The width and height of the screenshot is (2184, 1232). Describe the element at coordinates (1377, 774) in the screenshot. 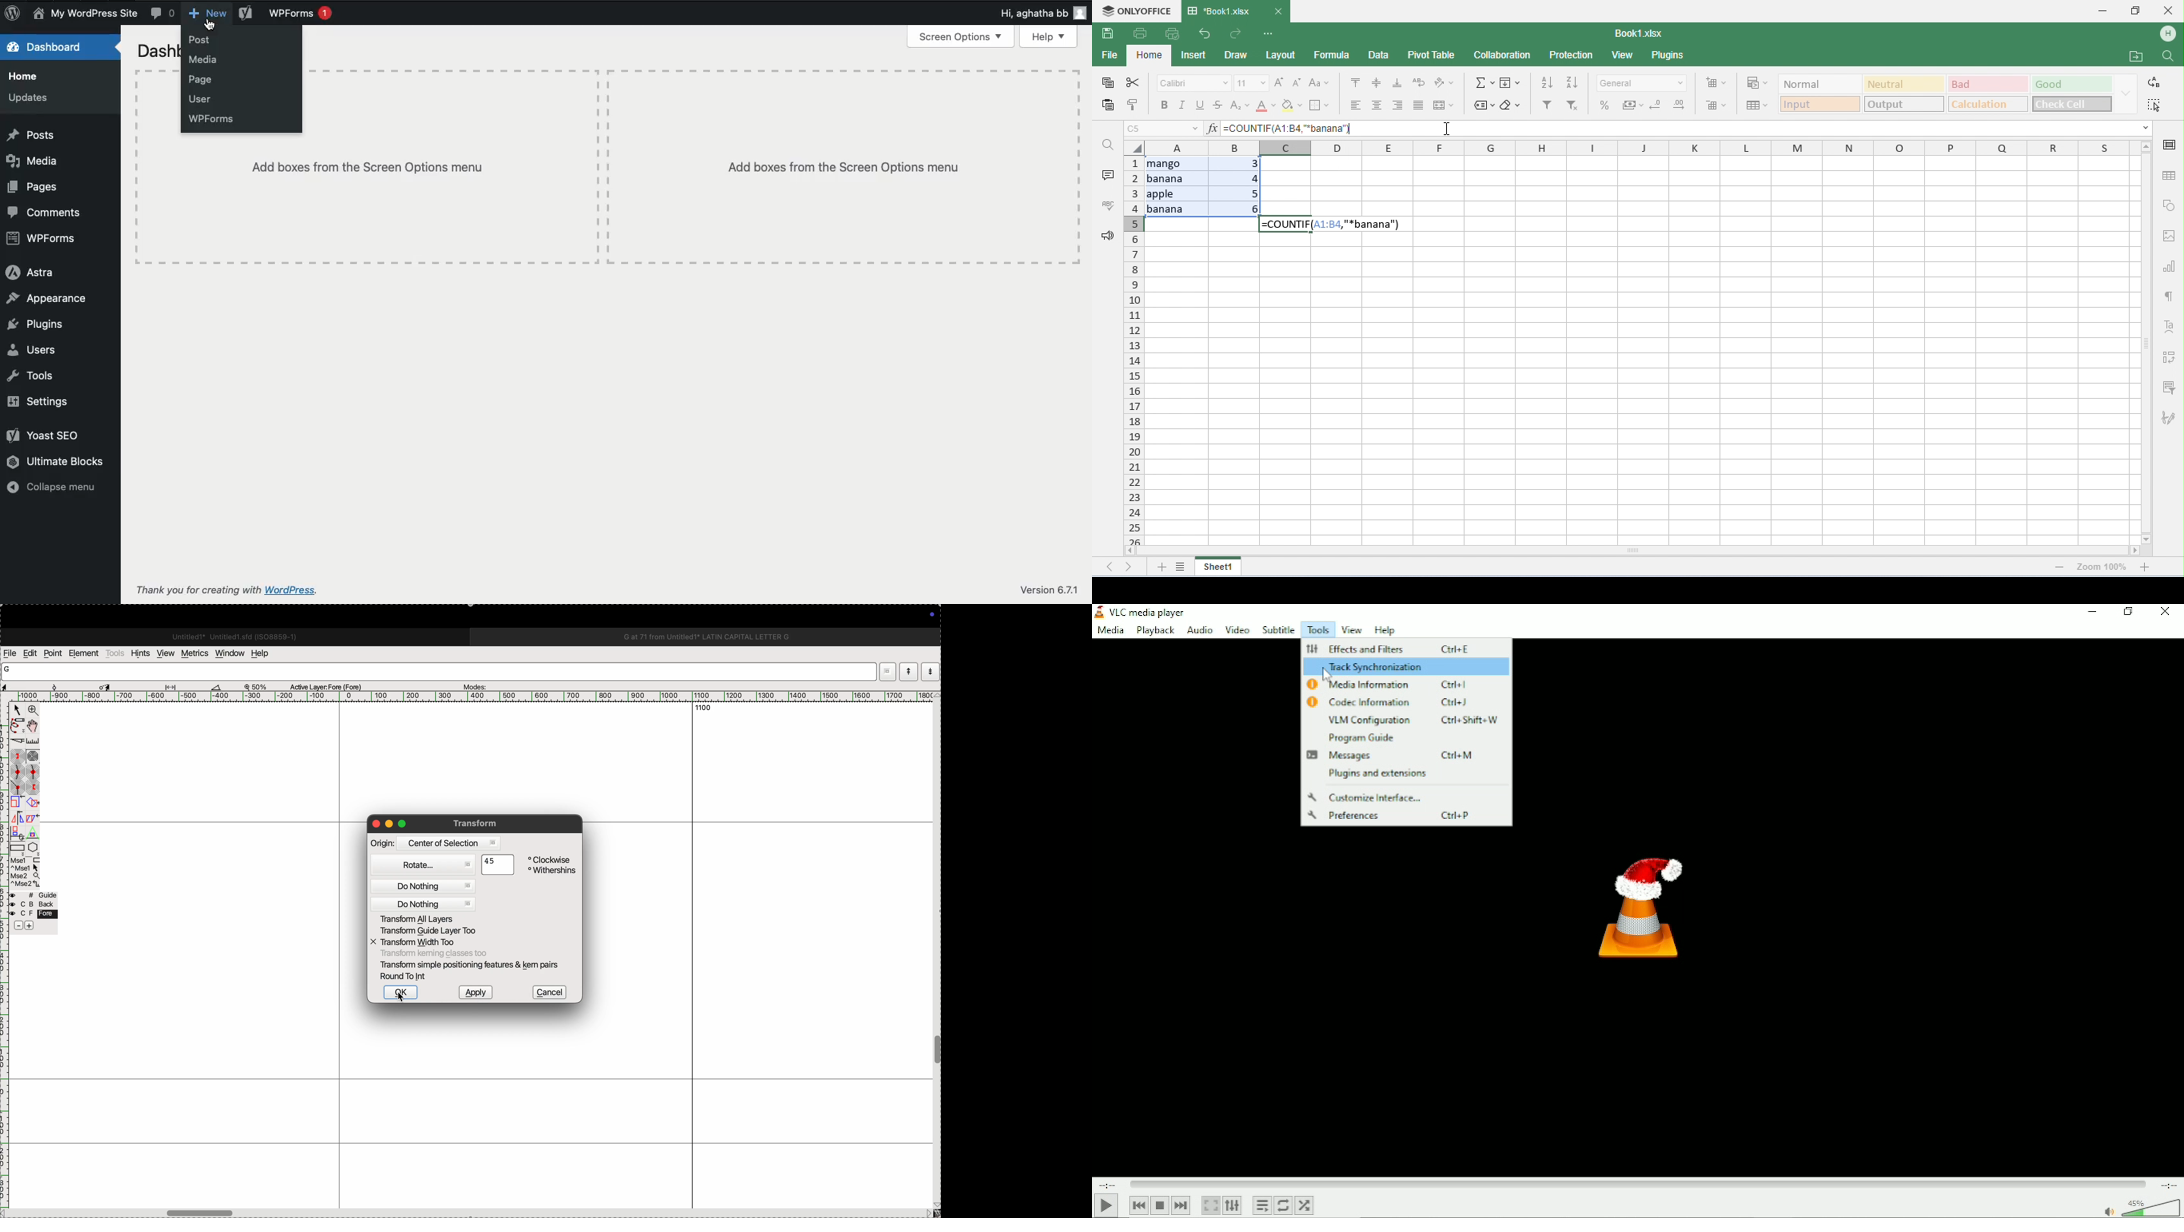

I see `Plugins and extensions` at that location.